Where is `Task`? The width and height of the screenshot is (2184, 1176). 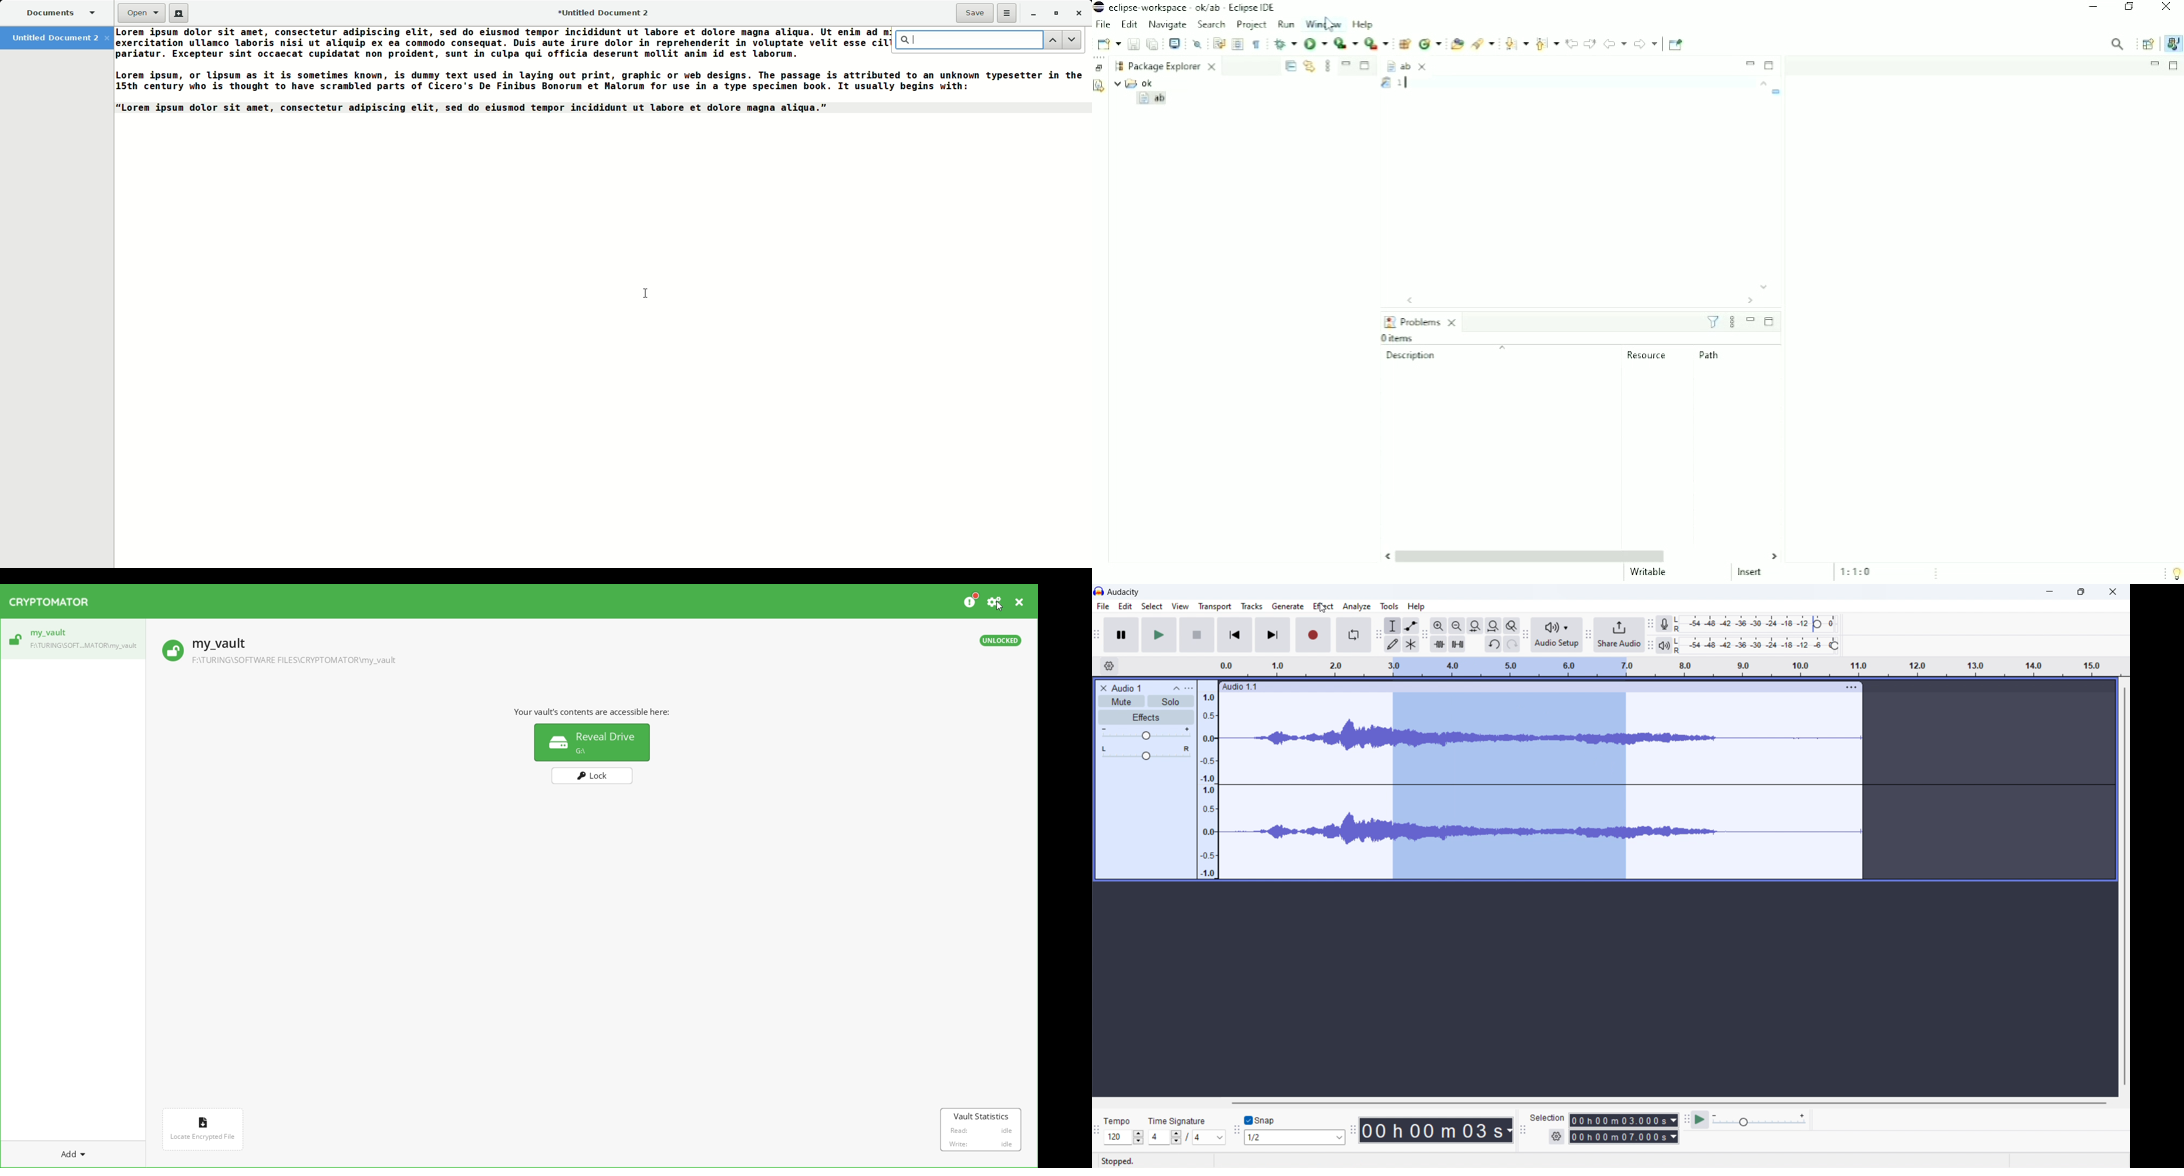
Task is located at coordinates (1403, 83).